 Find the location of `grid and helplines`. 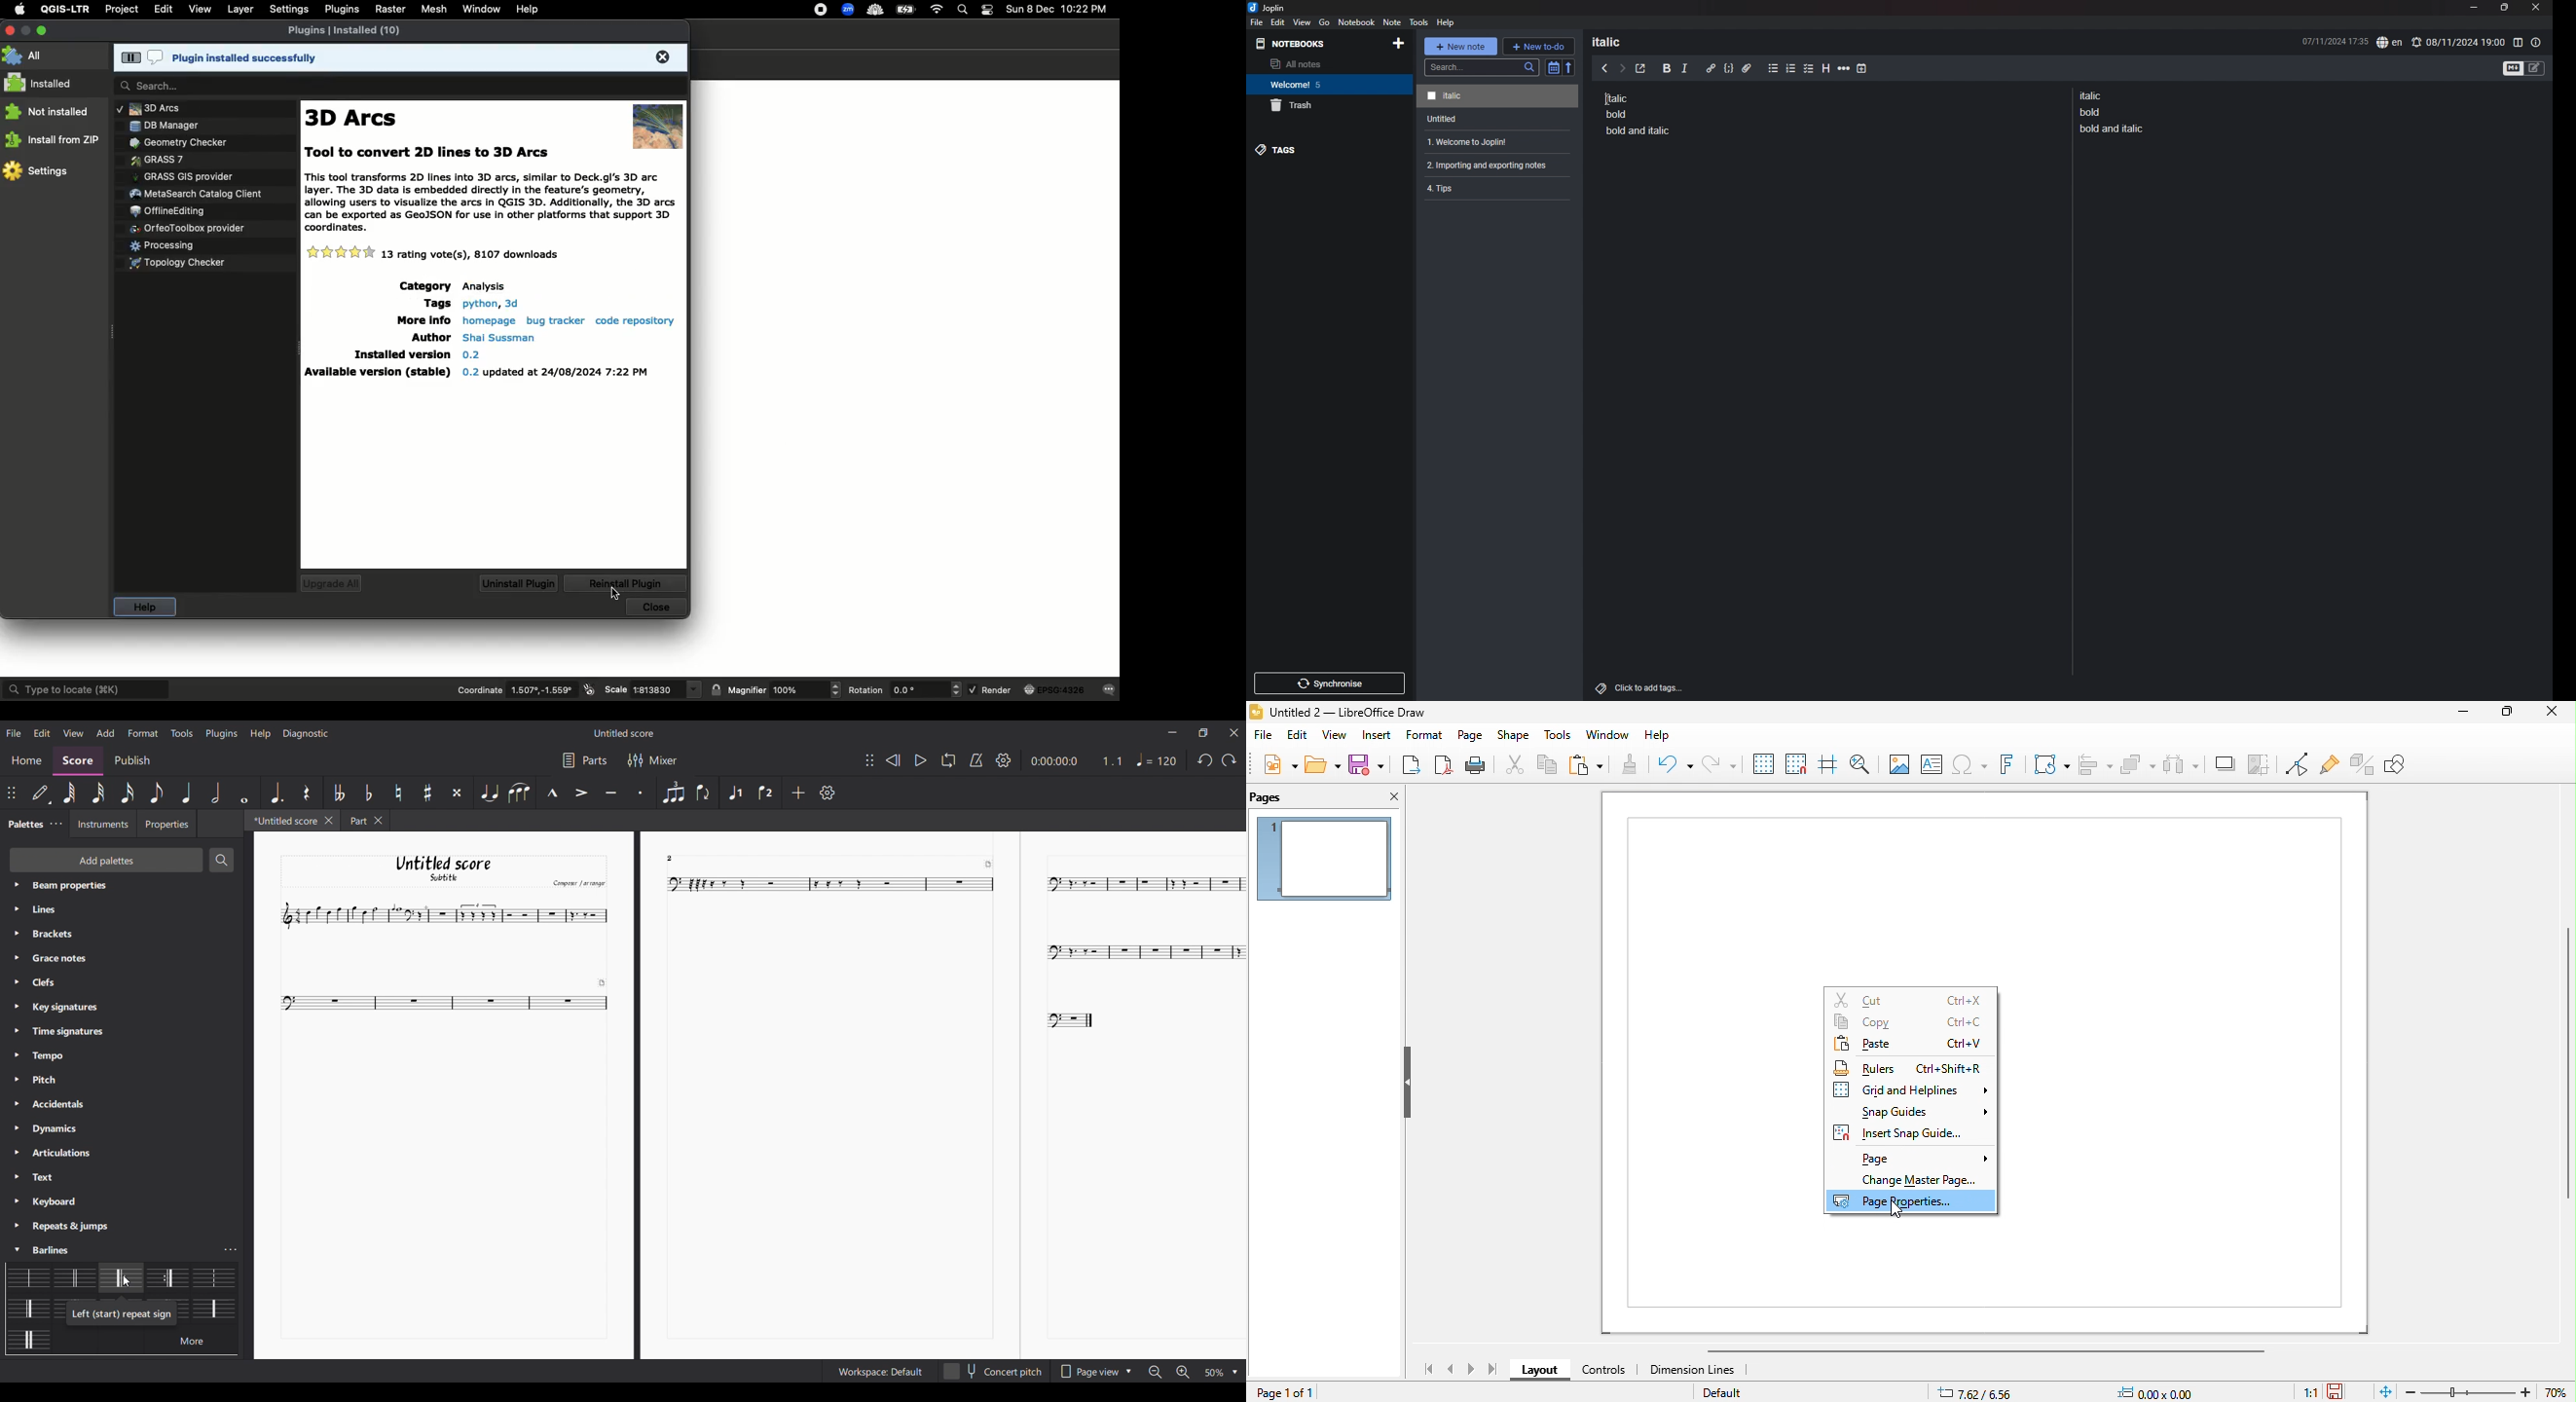

grid and helplines is located at coordinates (1911, 1090).